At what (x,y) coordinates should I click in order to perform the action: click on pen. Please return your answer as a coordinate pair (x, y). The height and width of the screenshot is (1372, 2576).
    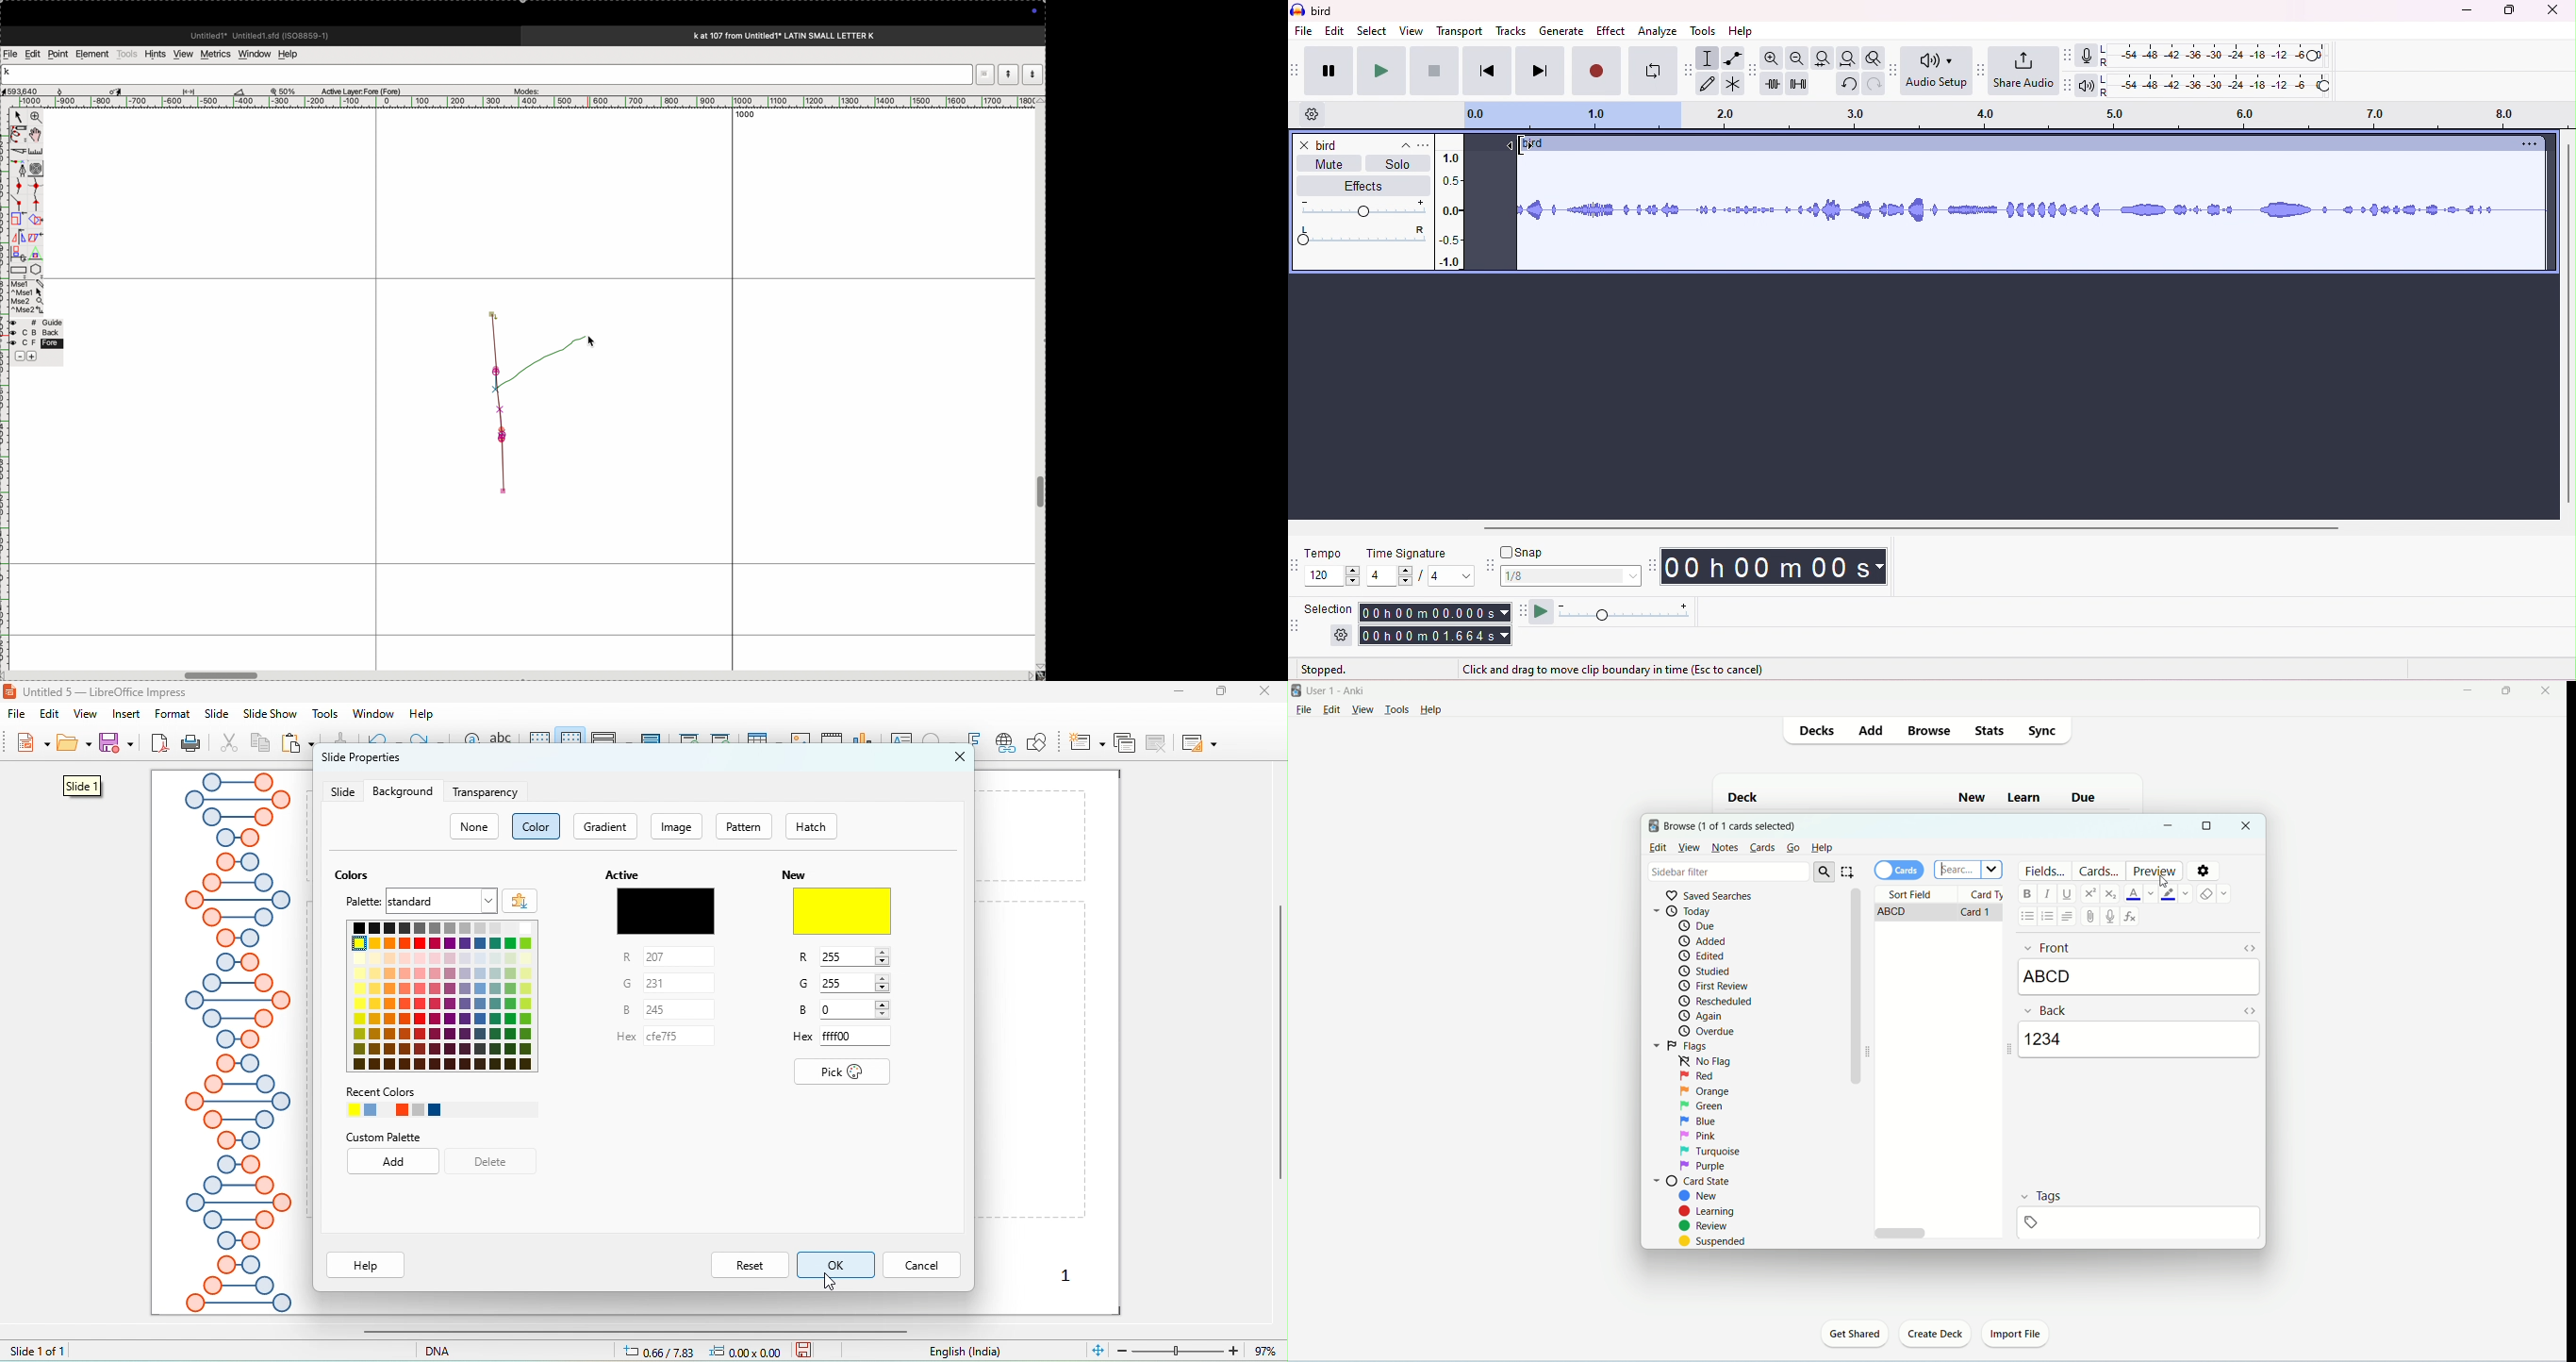
    Looking at the image, I should click on (19, 134).